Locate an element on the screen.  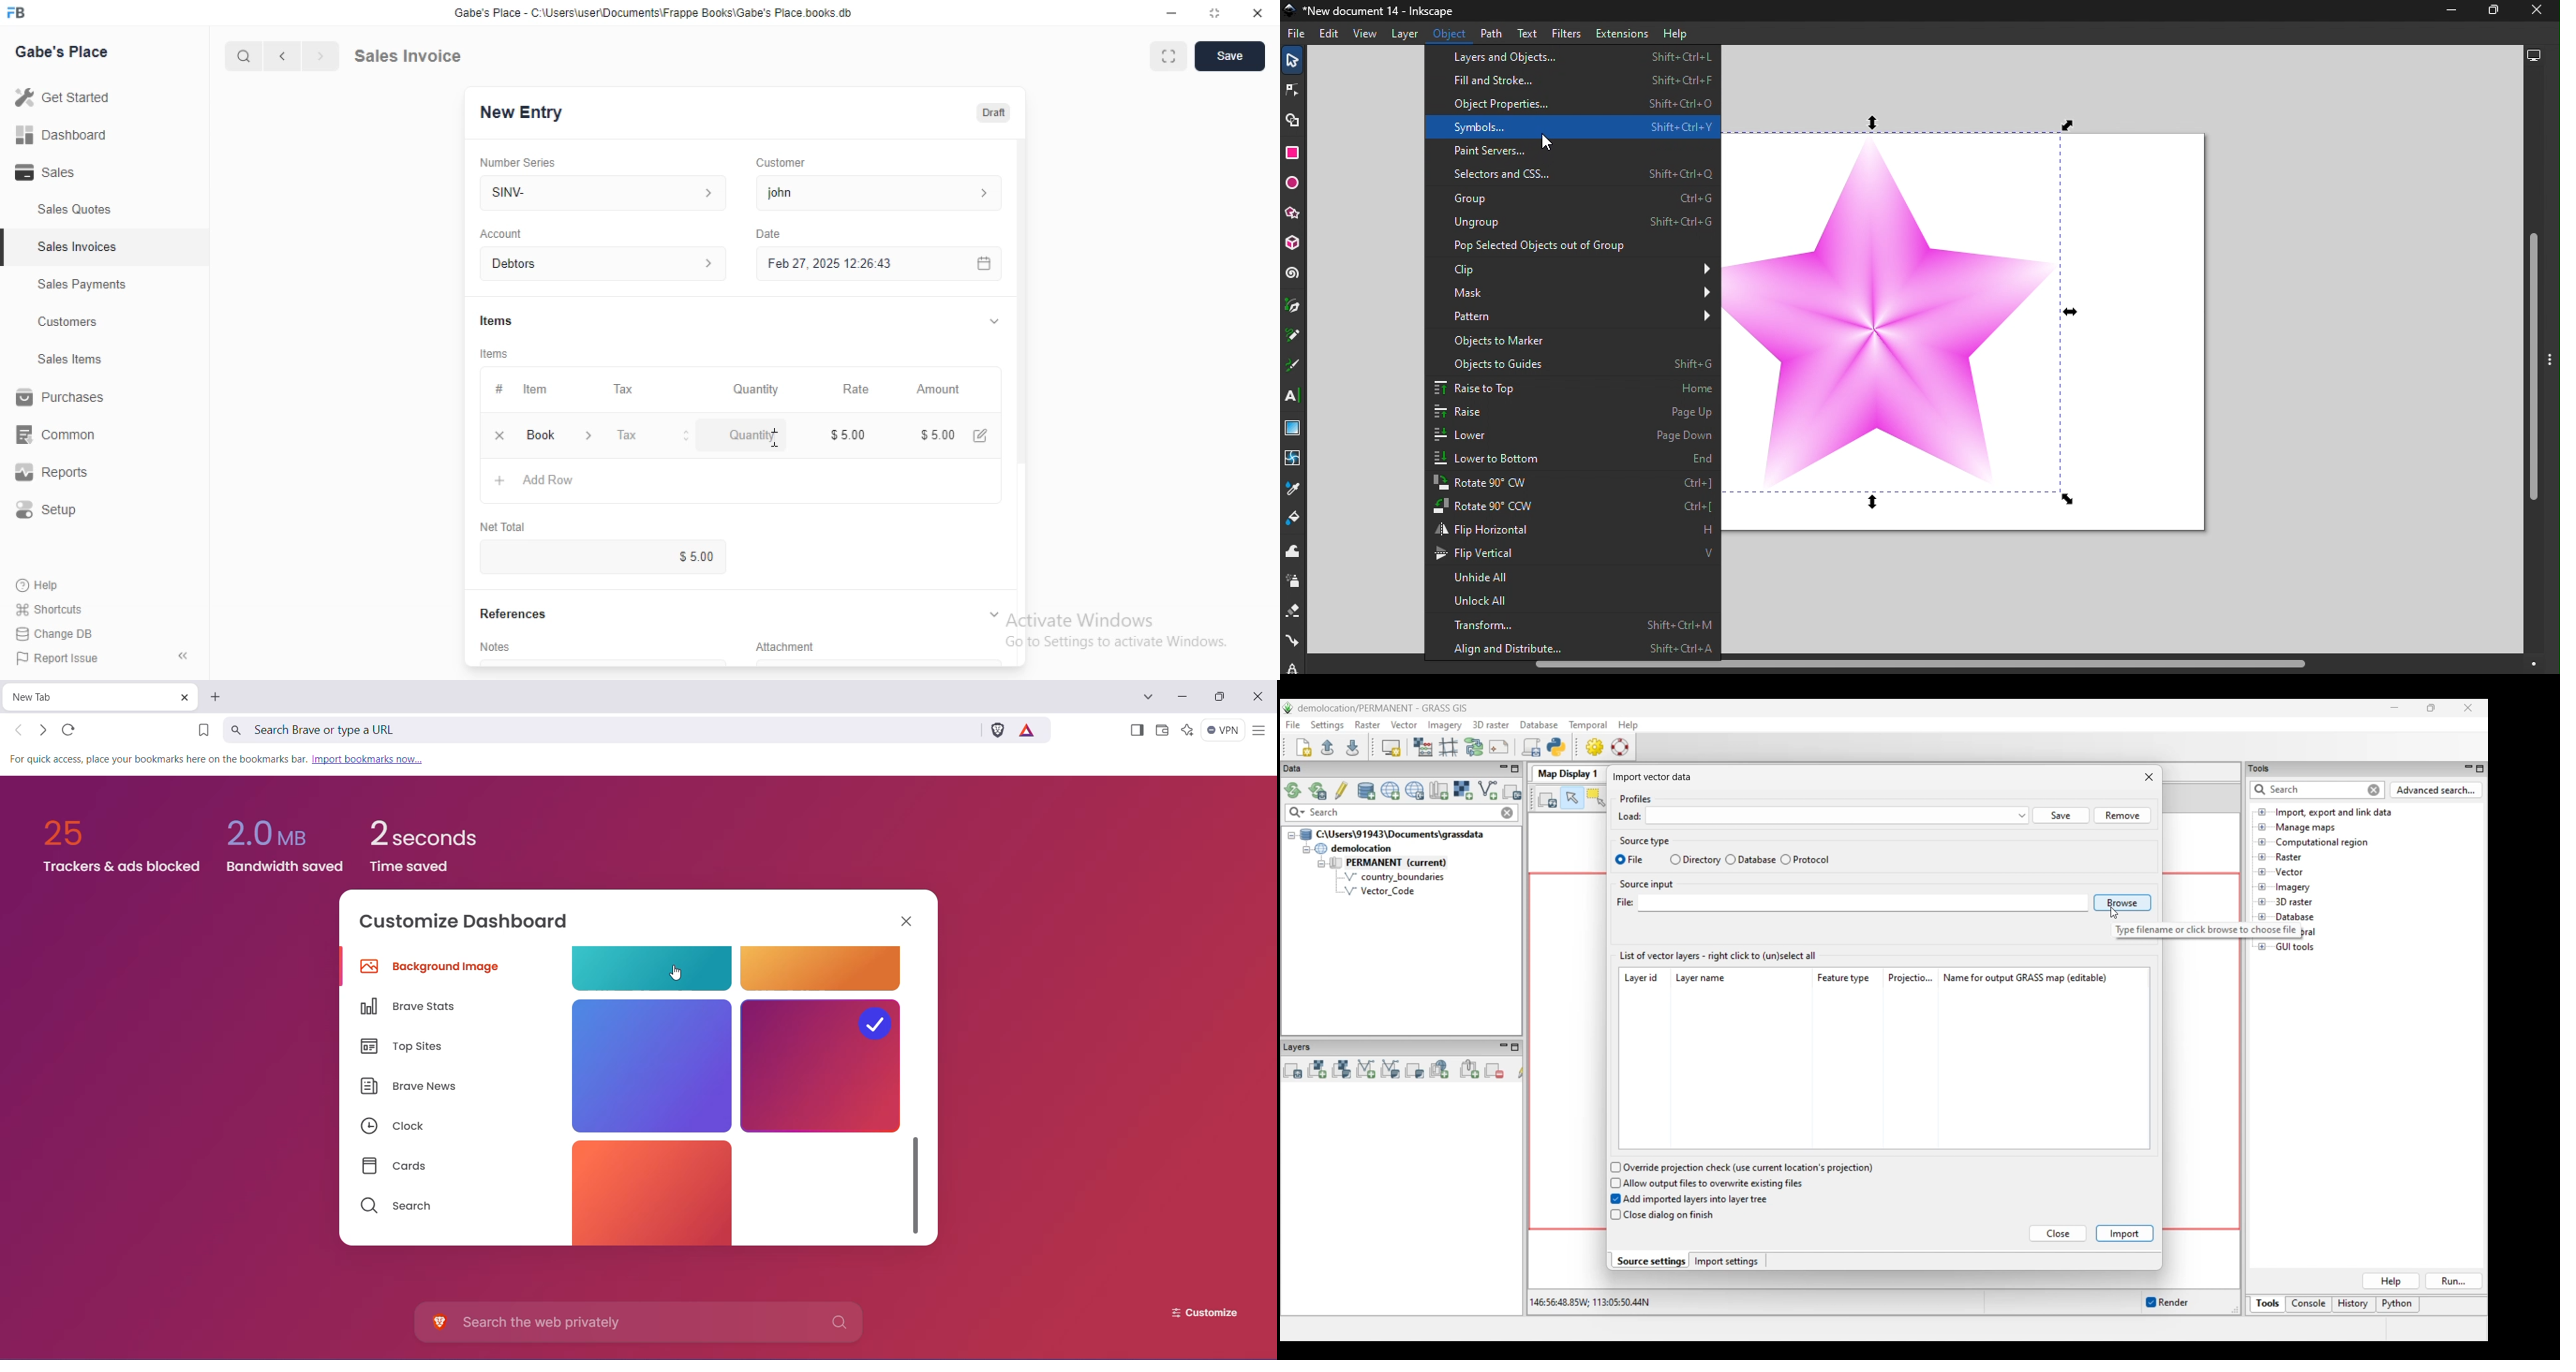
common is located at coordinates (57, 436).